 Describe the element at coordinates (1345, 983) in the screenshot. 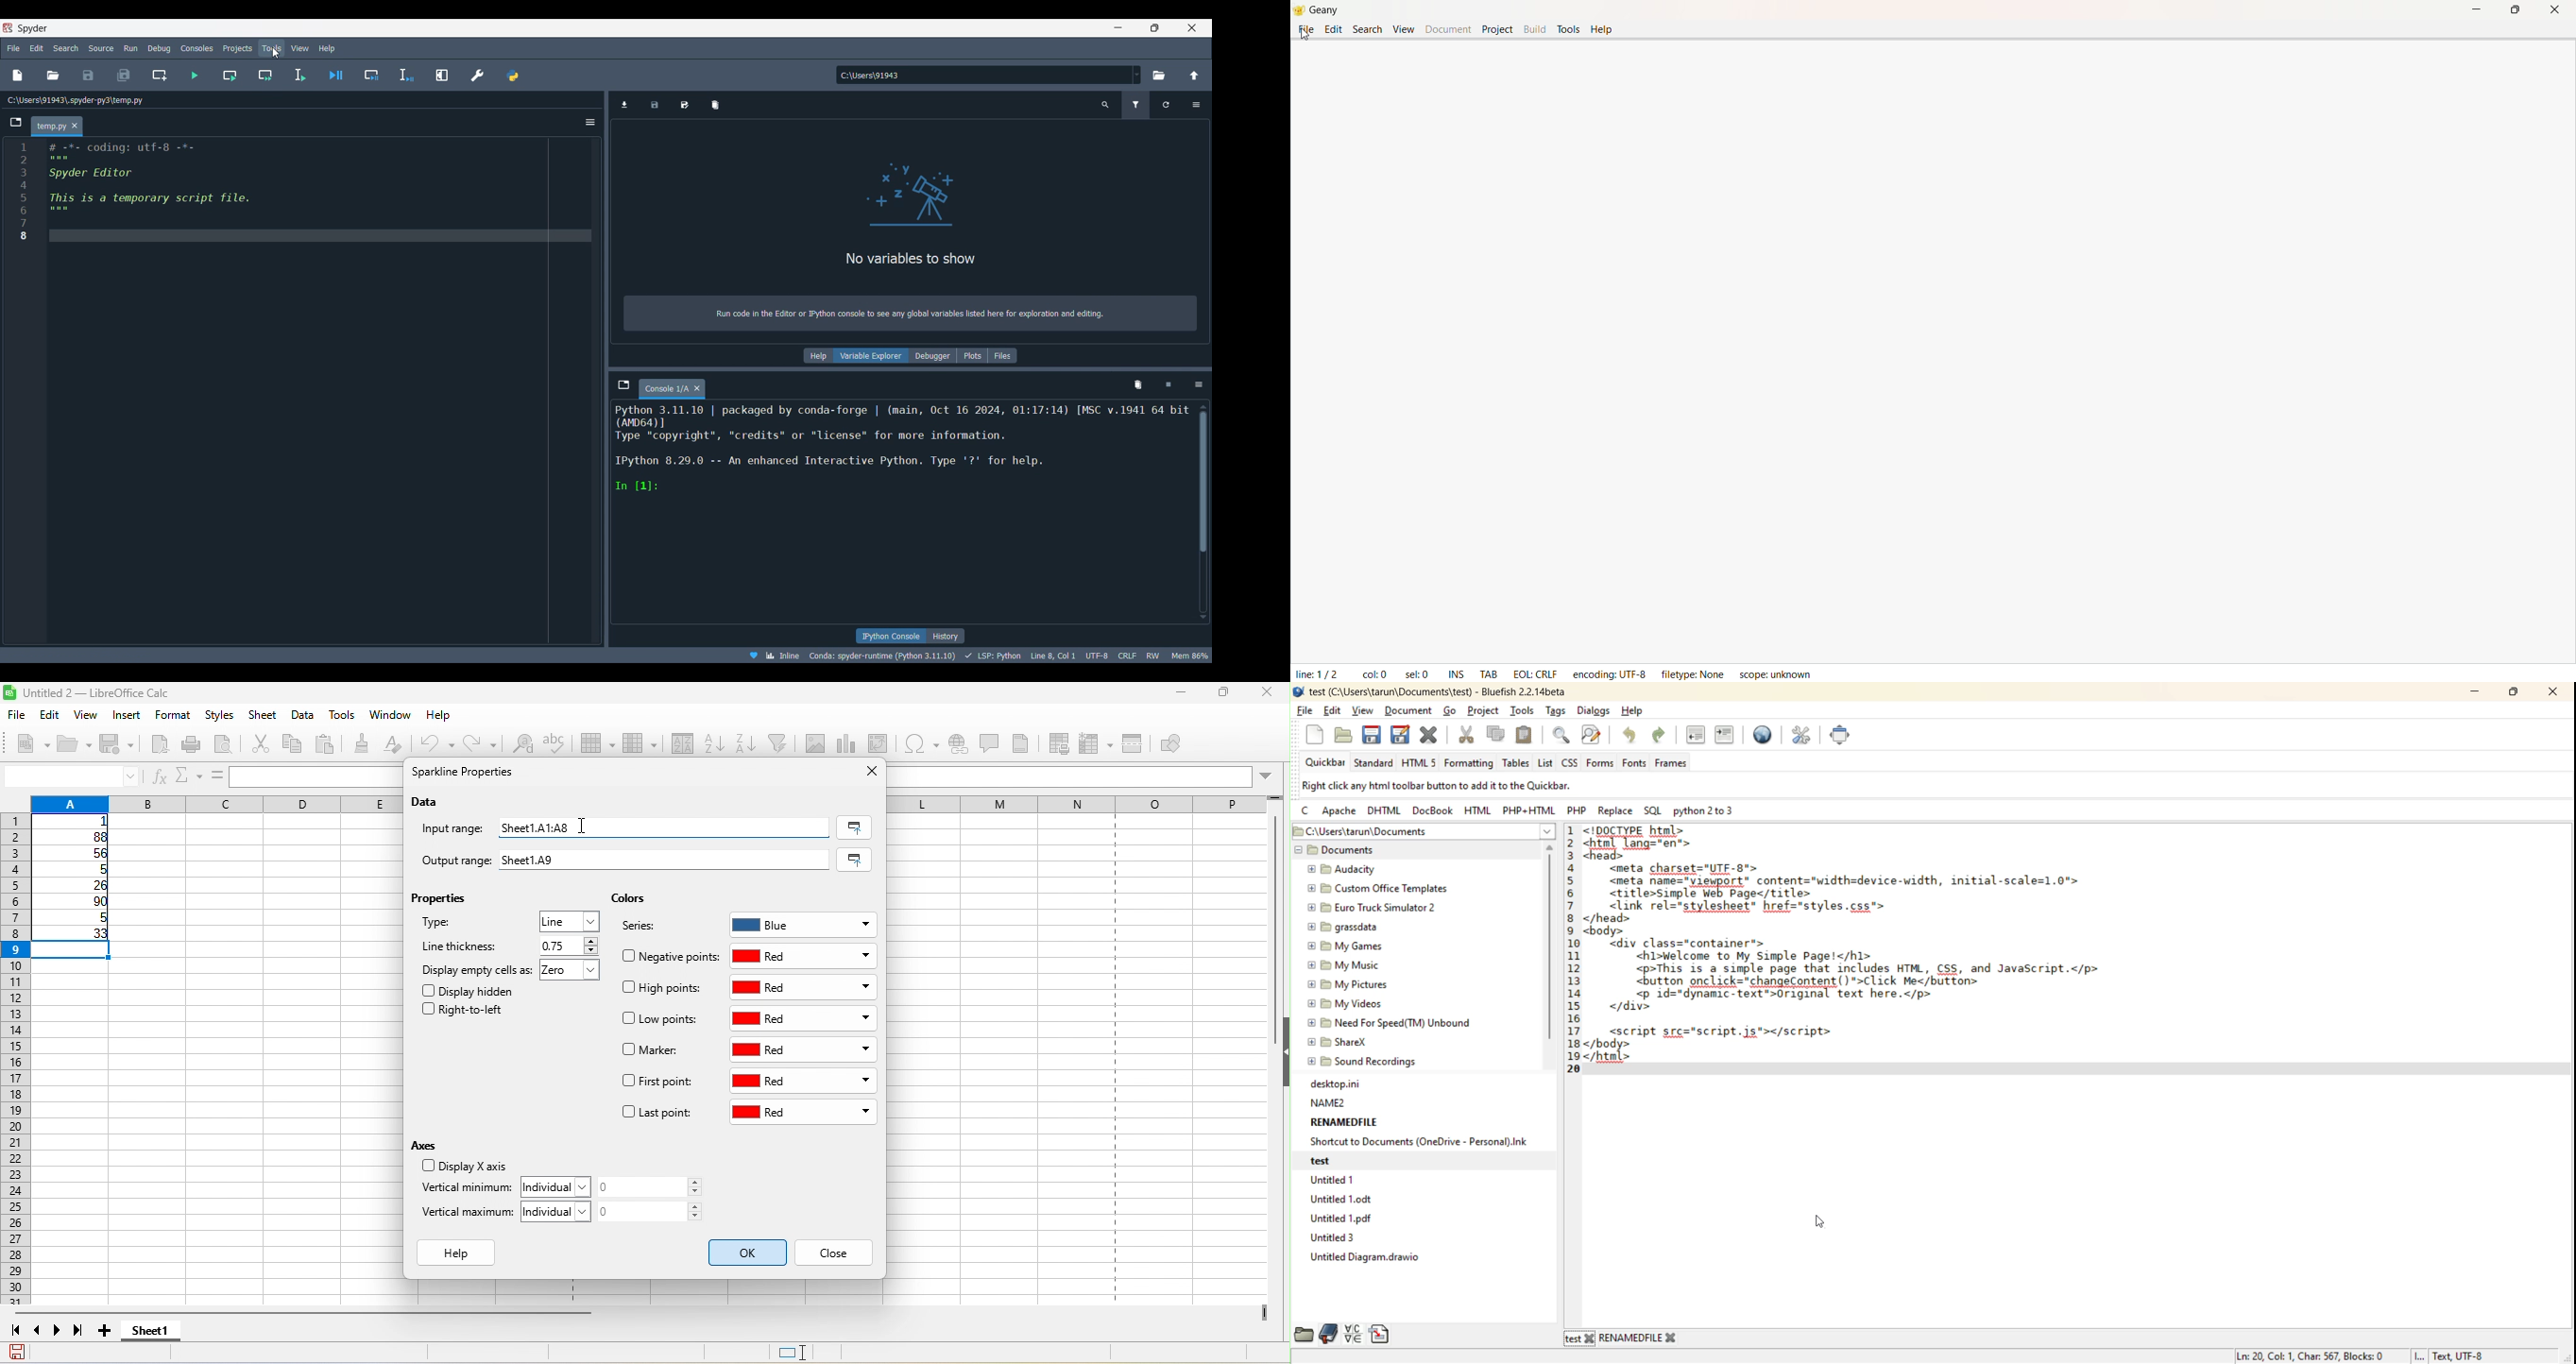

I see `My Pictures` at that location.